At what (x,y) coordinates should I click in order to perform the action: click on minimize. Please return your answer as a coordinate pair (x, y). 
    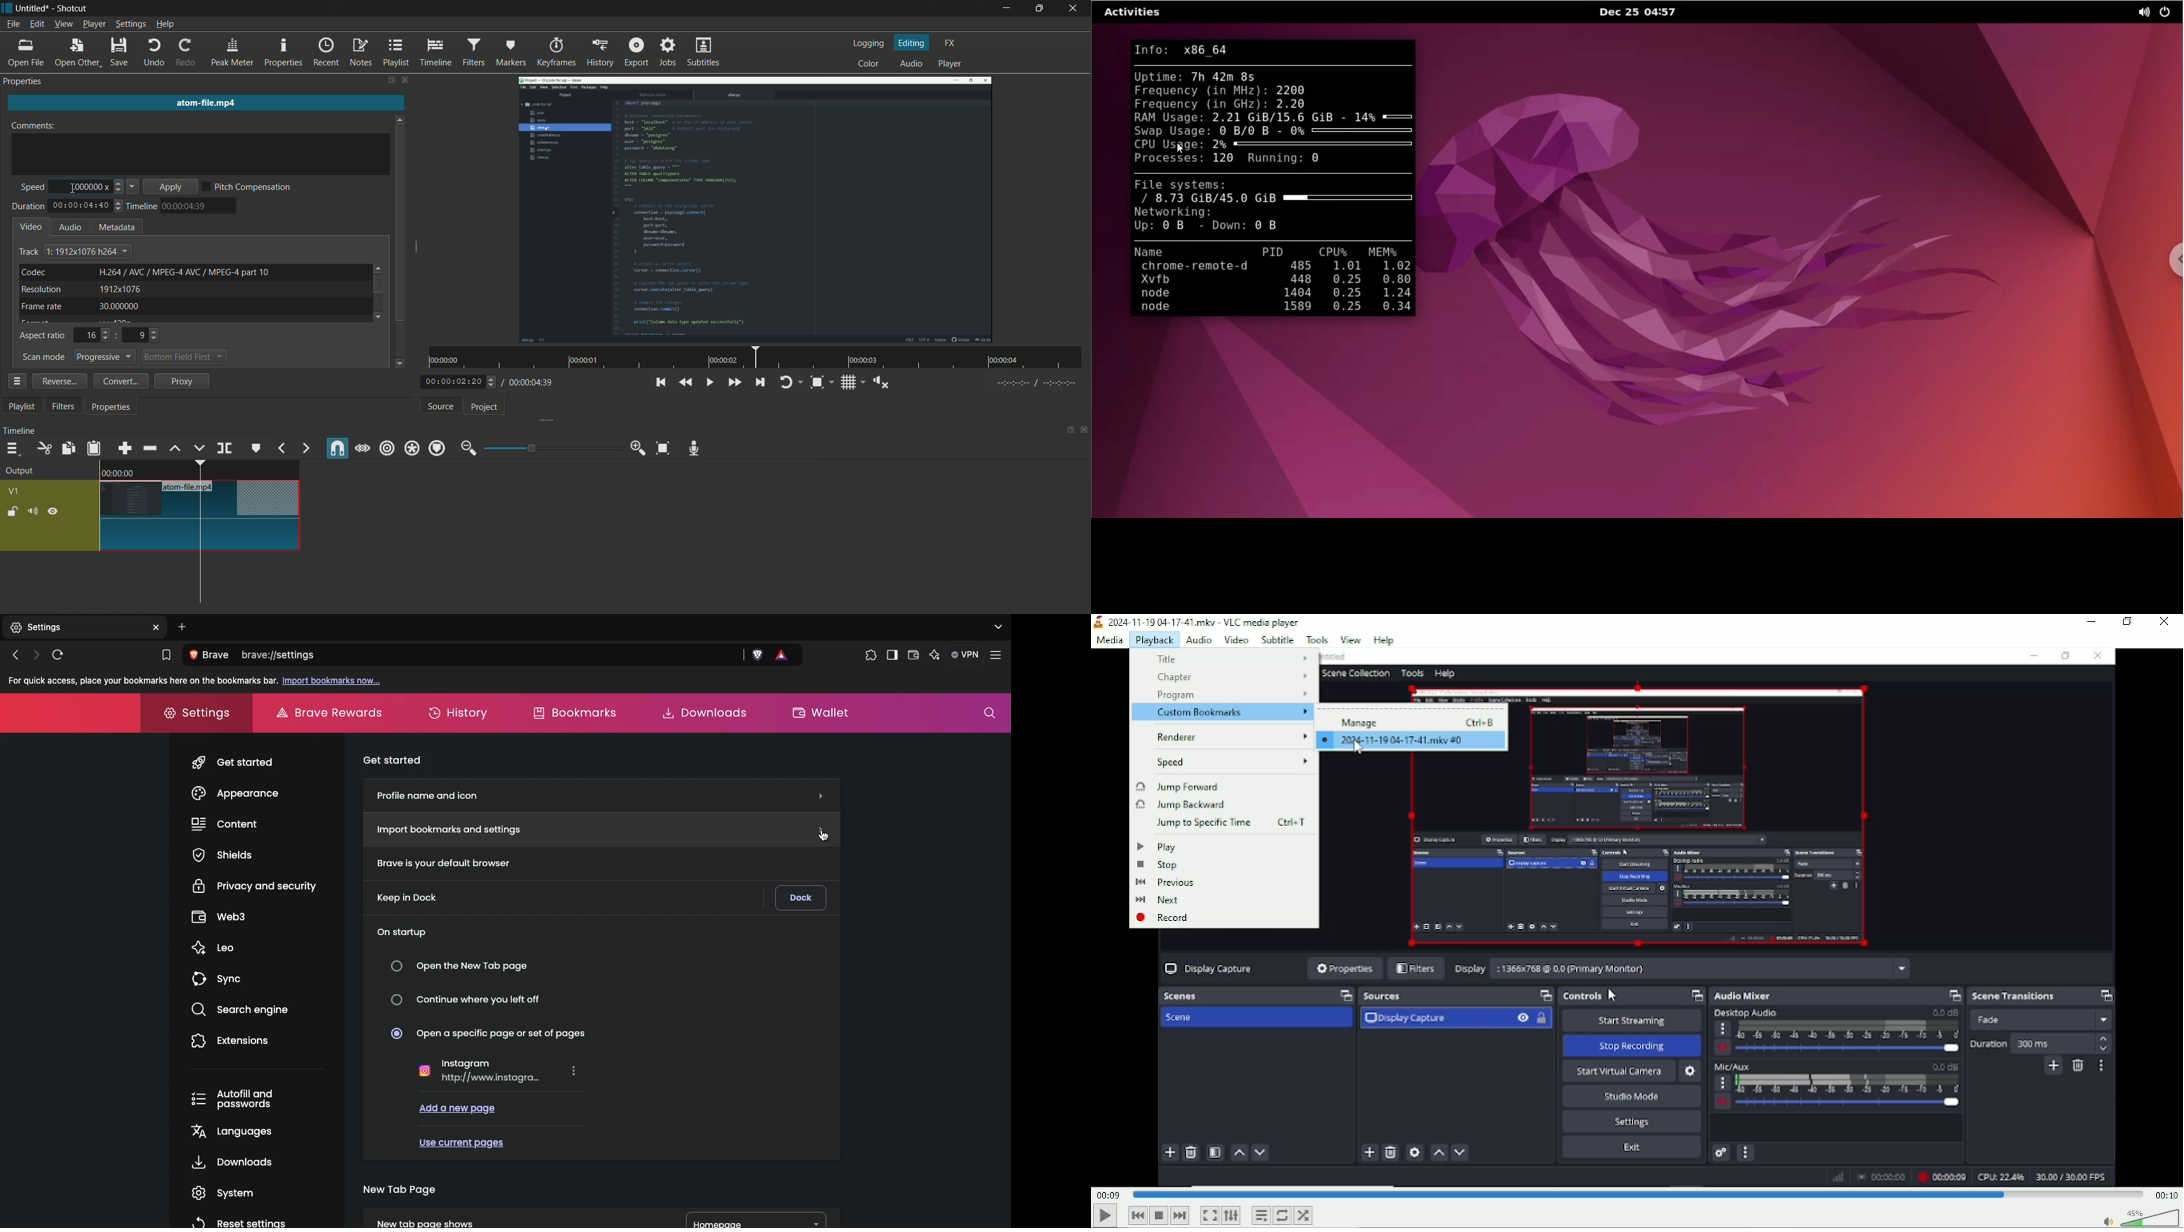
    Looking at the image, I should click on (1009, 9).